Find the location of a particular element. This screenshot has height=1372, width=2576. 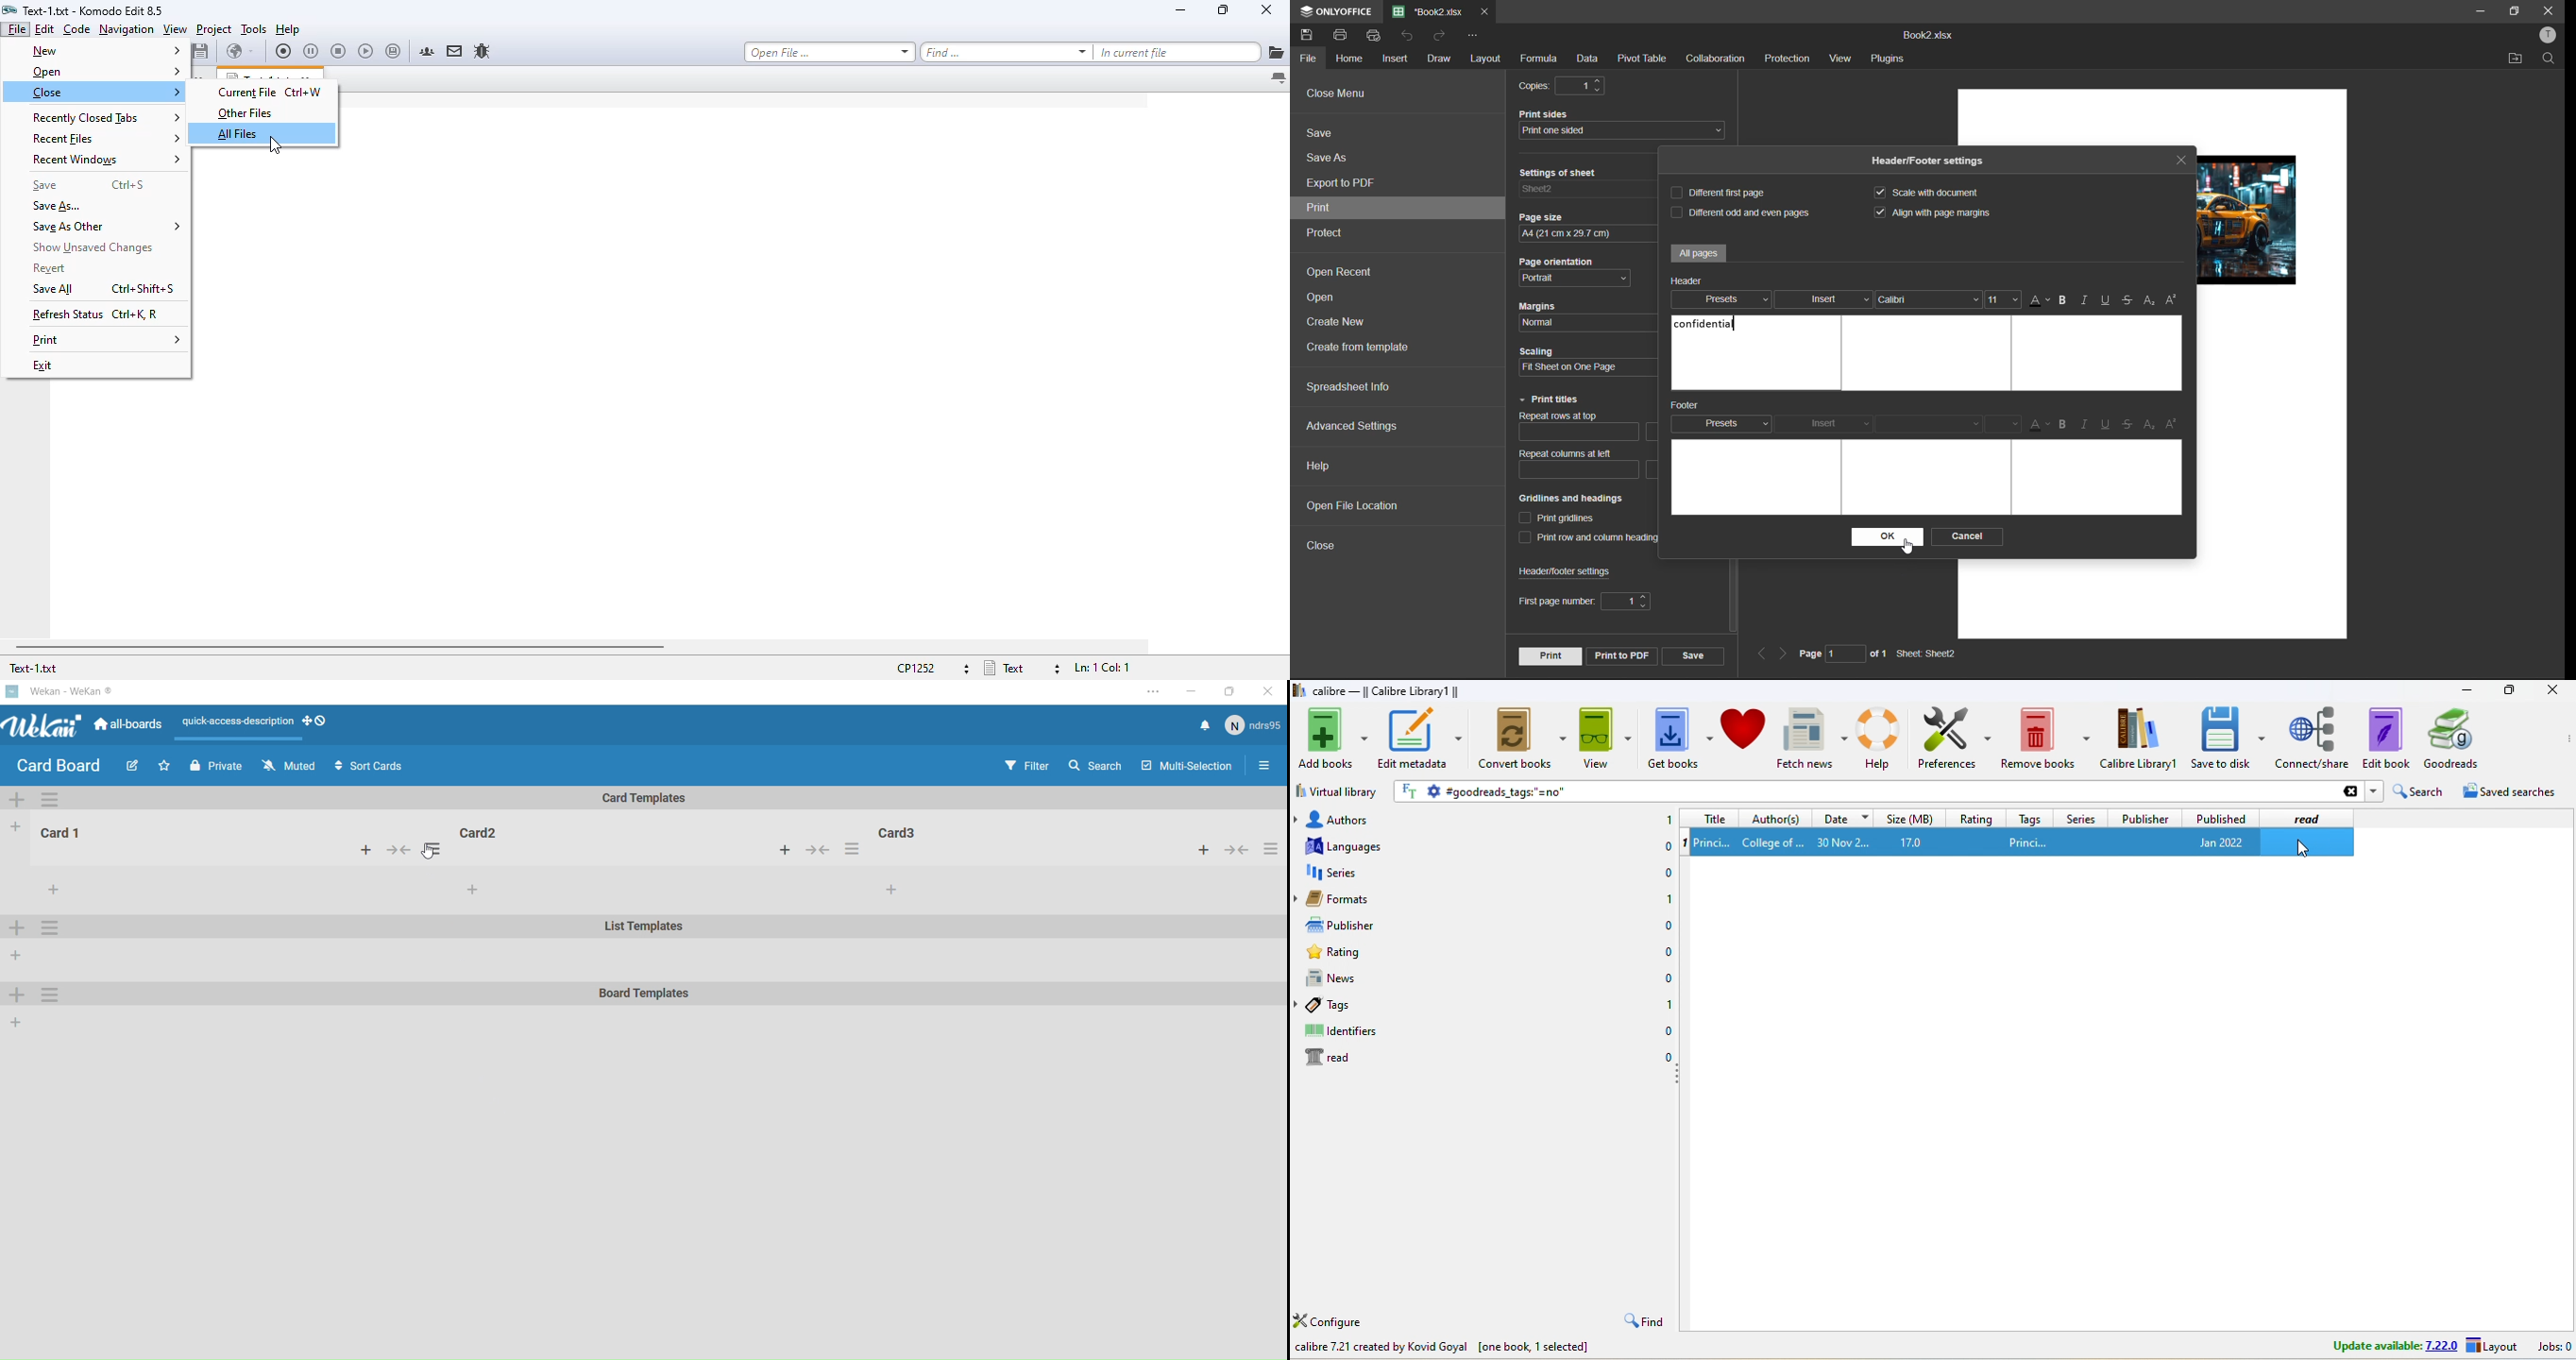

view is located at coordinates (1840, 60).